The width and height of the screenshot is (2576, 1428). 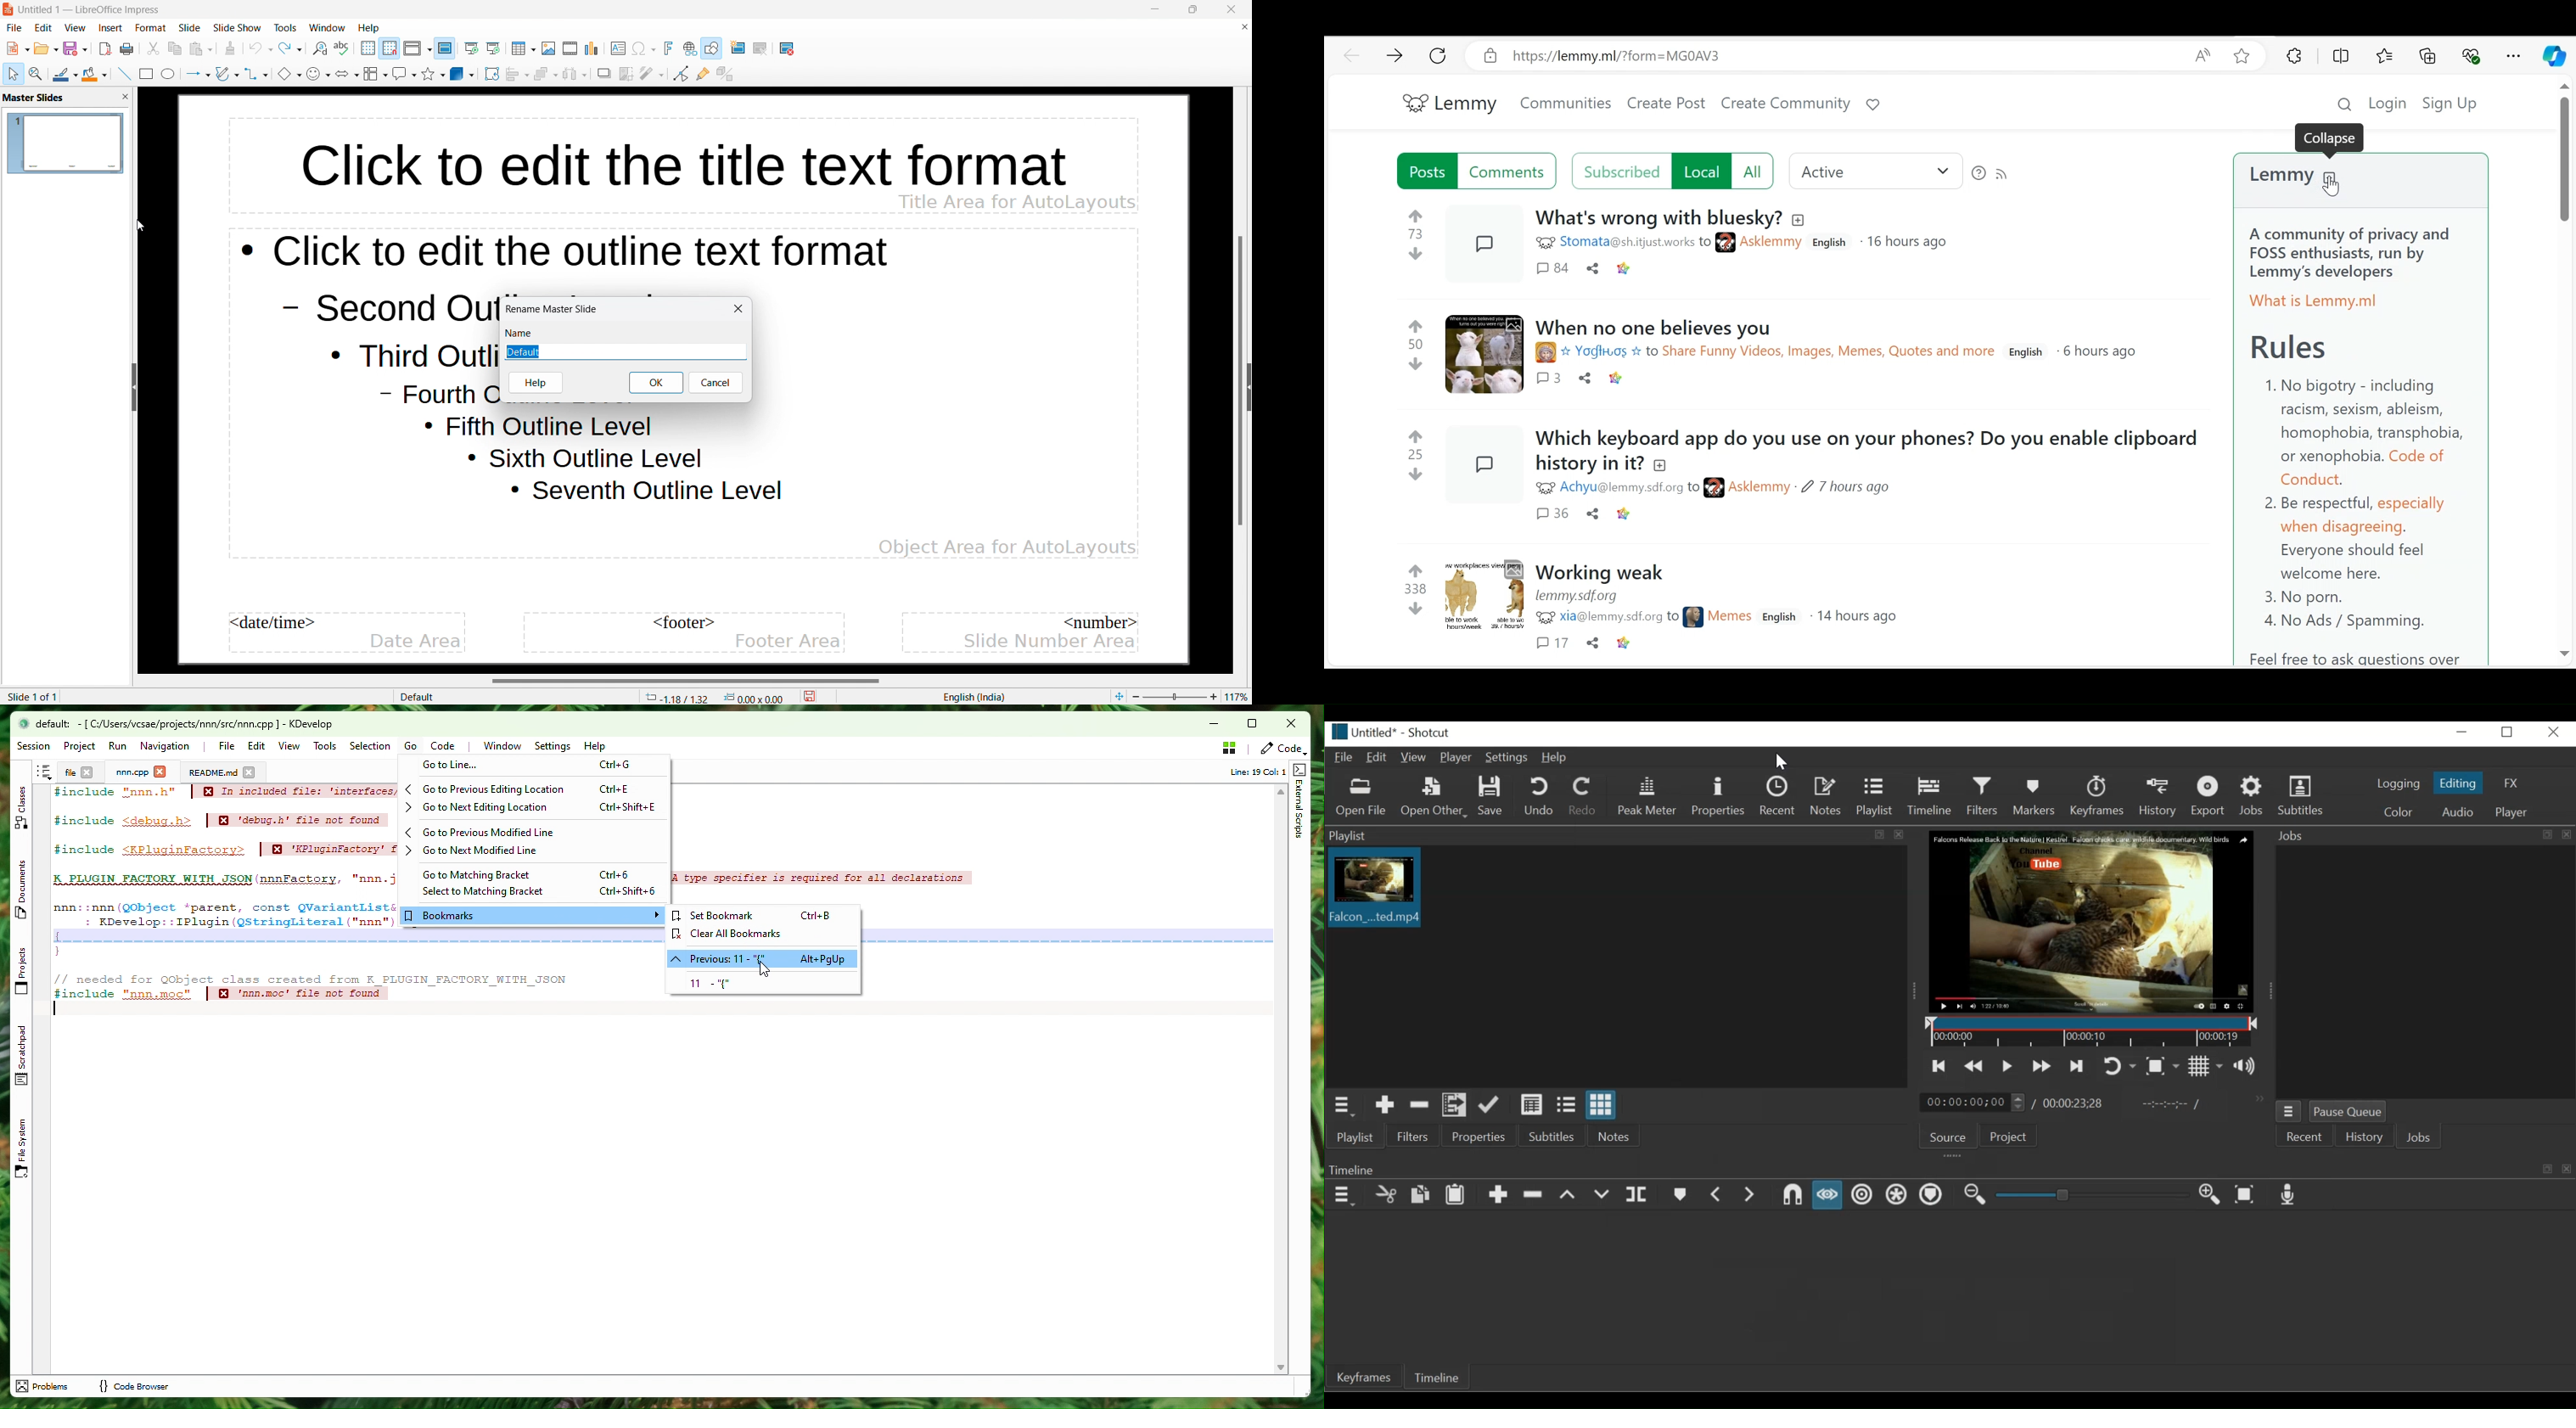 I want to click on maximize, so click(x=1192, y=9).